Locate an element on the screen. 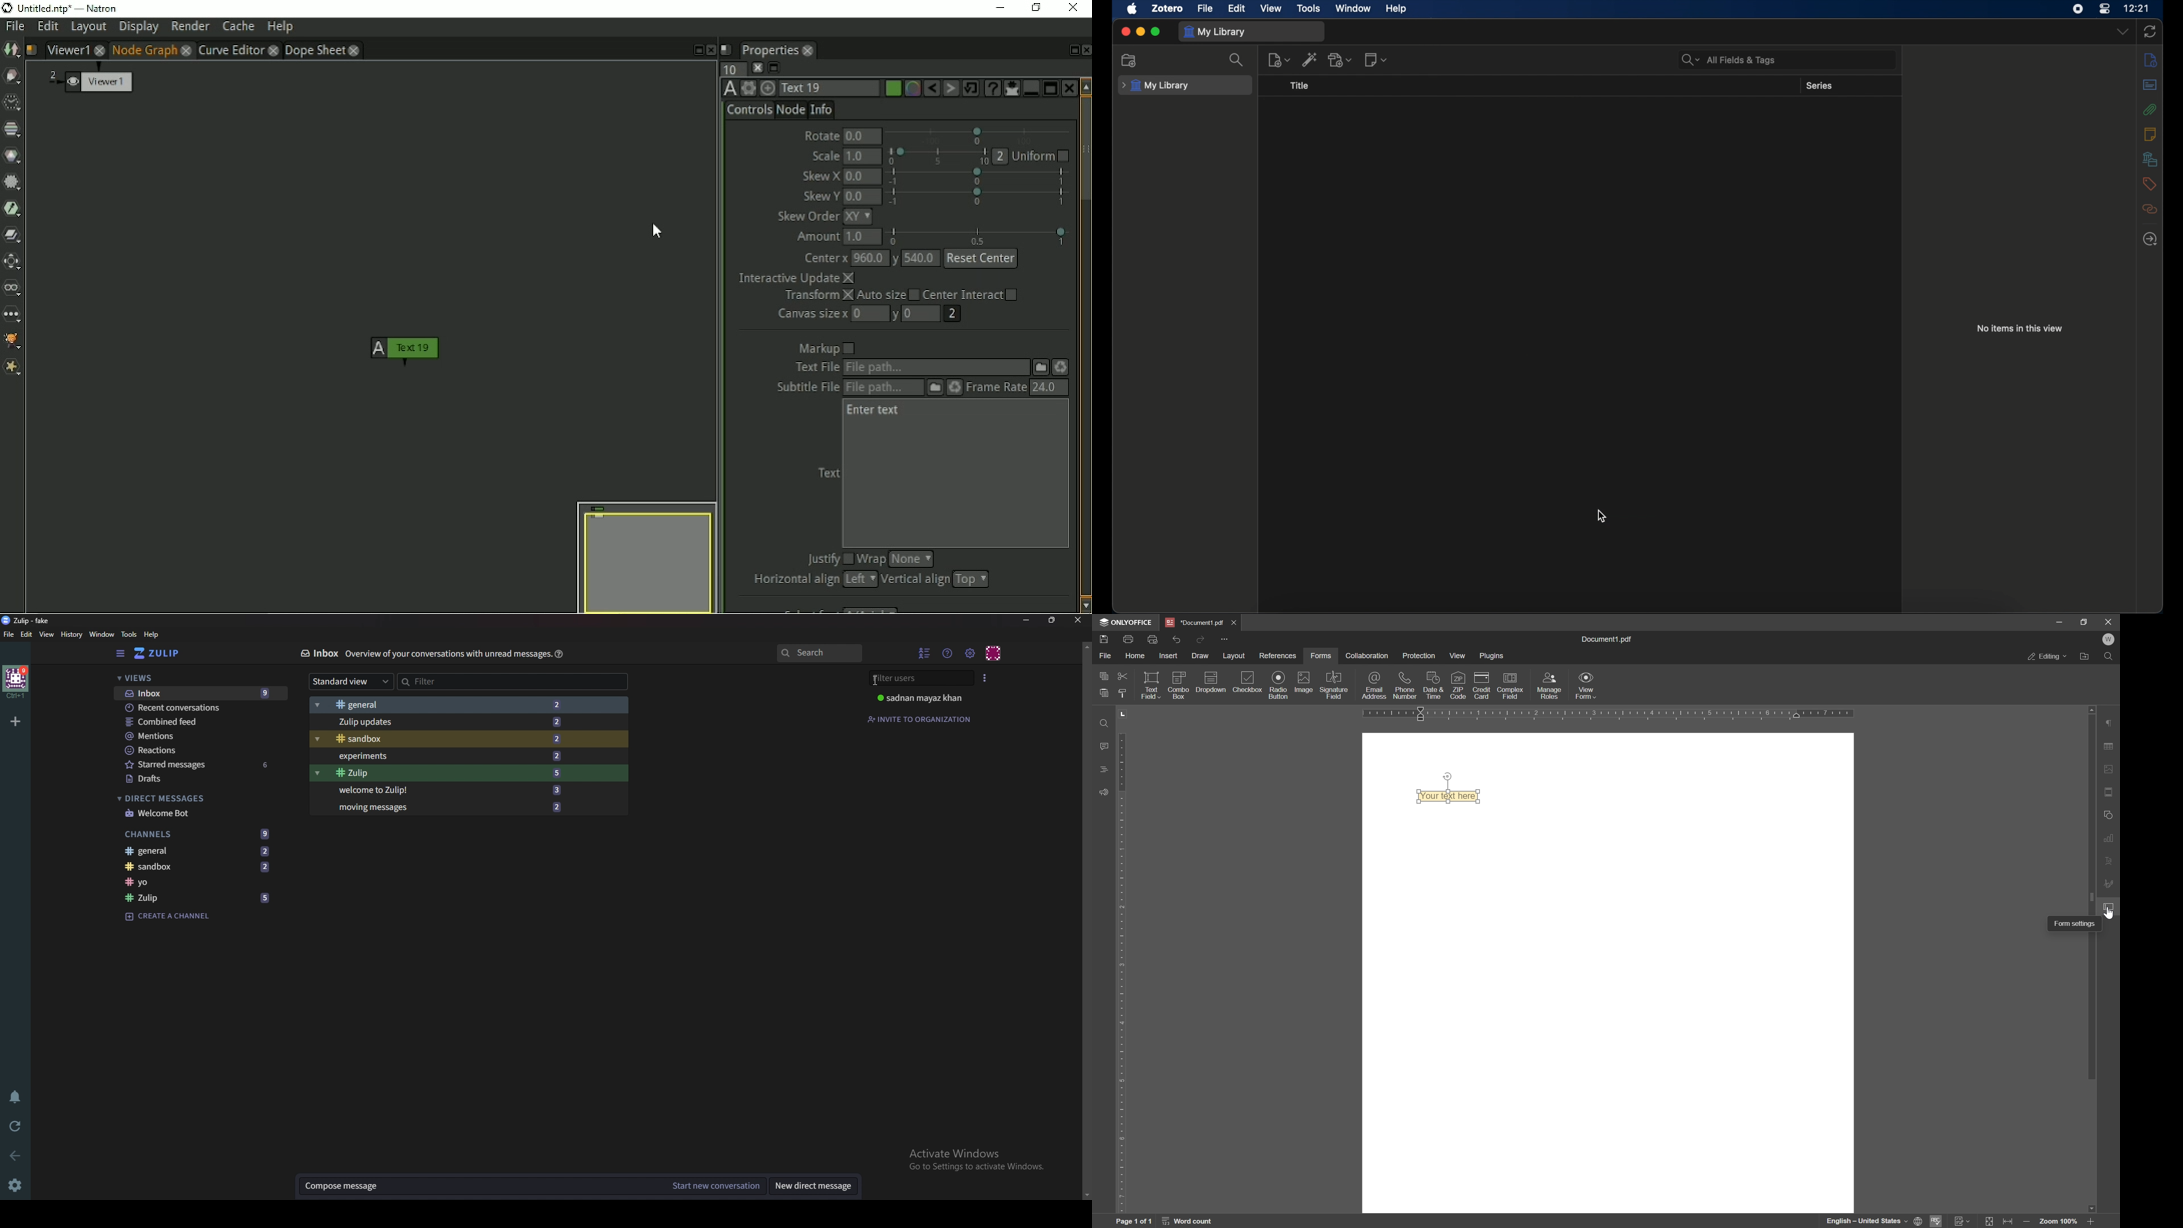 This screenshot has height=1232, width=2184. paragraph settings is located at coordinates (2112, 722).